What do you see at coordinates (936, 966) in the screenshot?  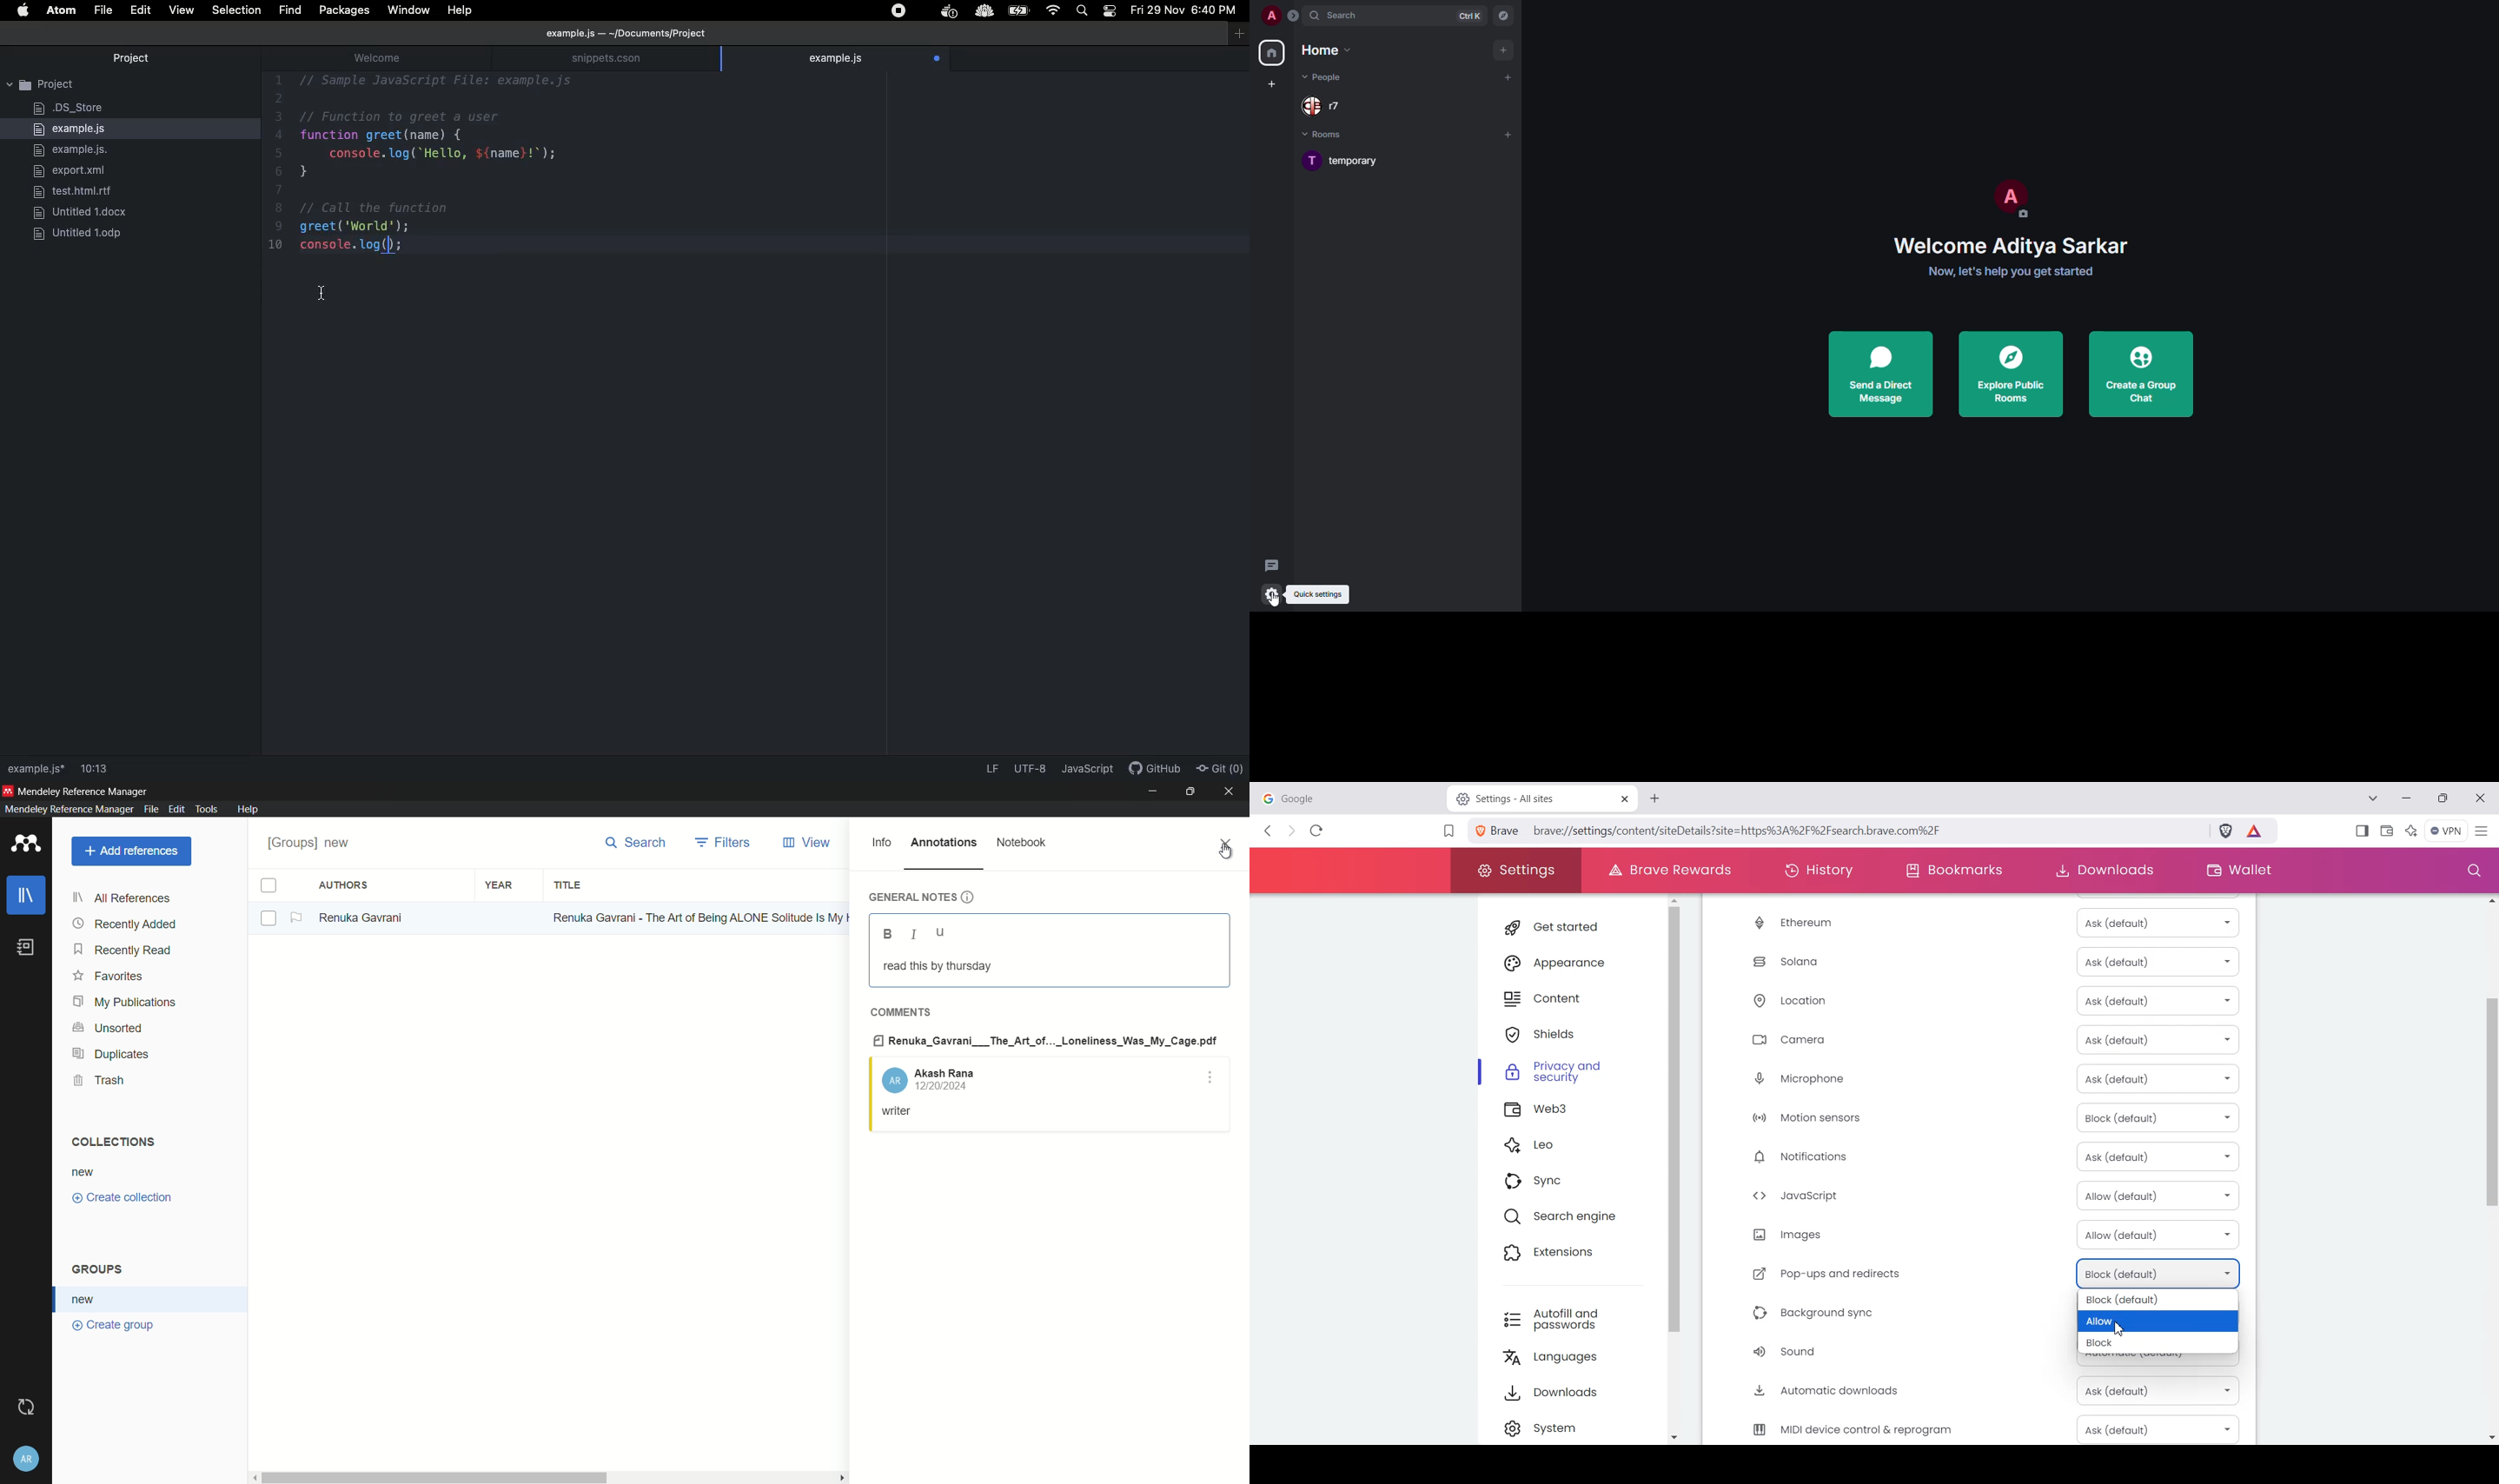 I see `read this by thursday` at bounding box center [936, 966].